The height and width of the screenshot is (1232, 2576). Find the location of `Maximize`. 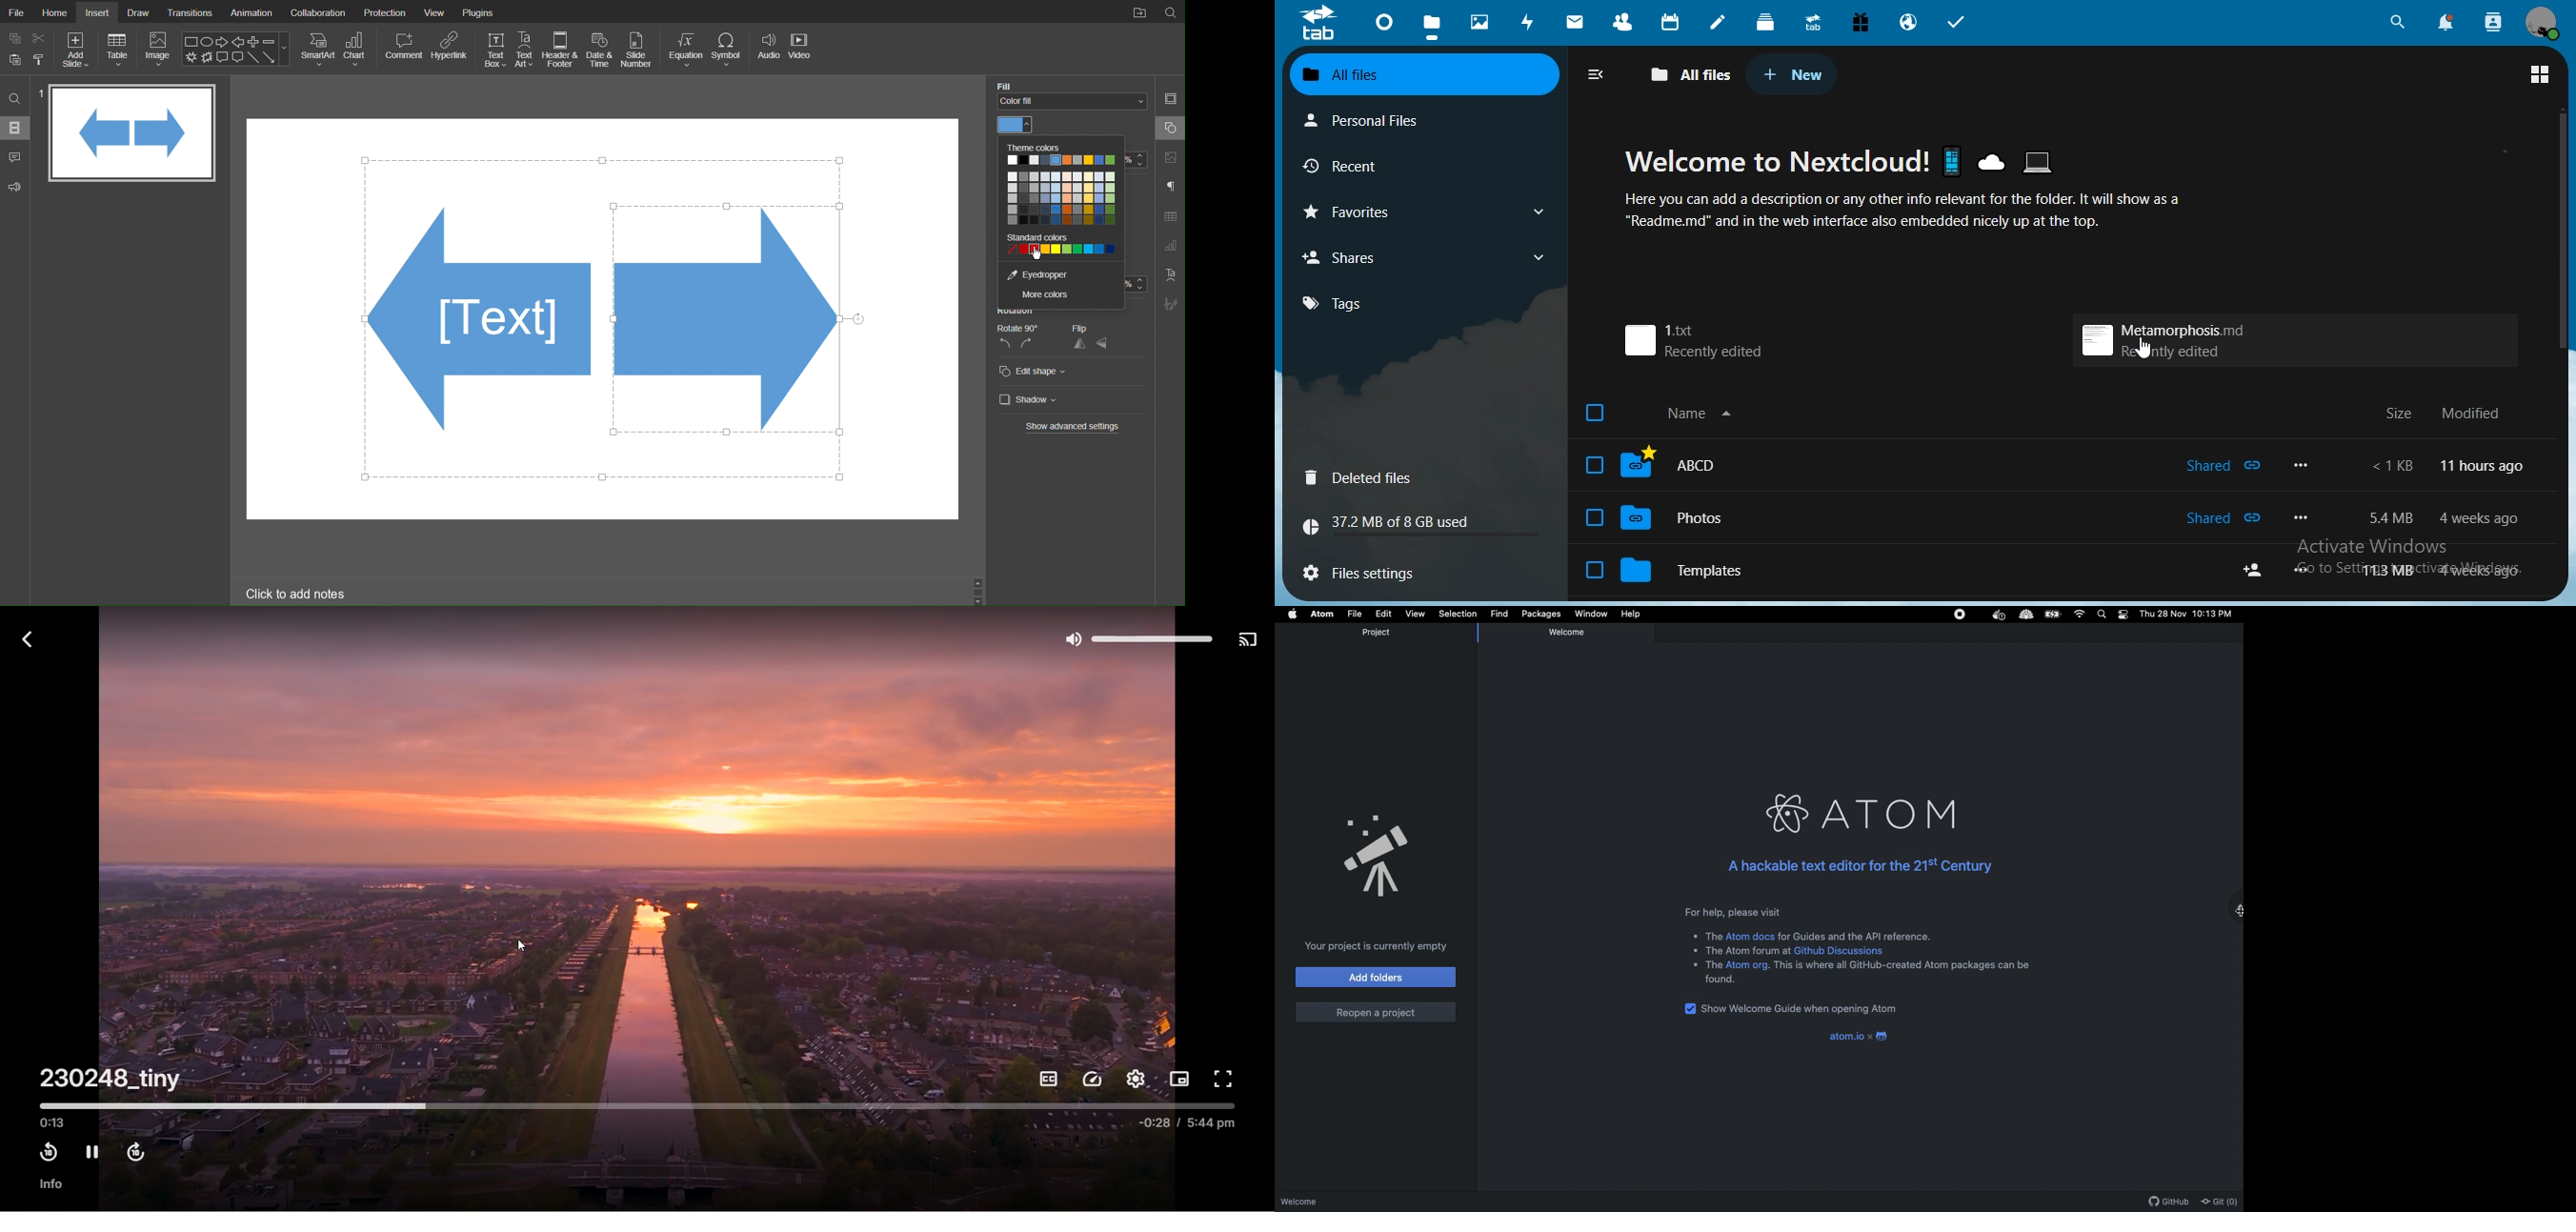

Maximize is located at coordinates (2225, 910).